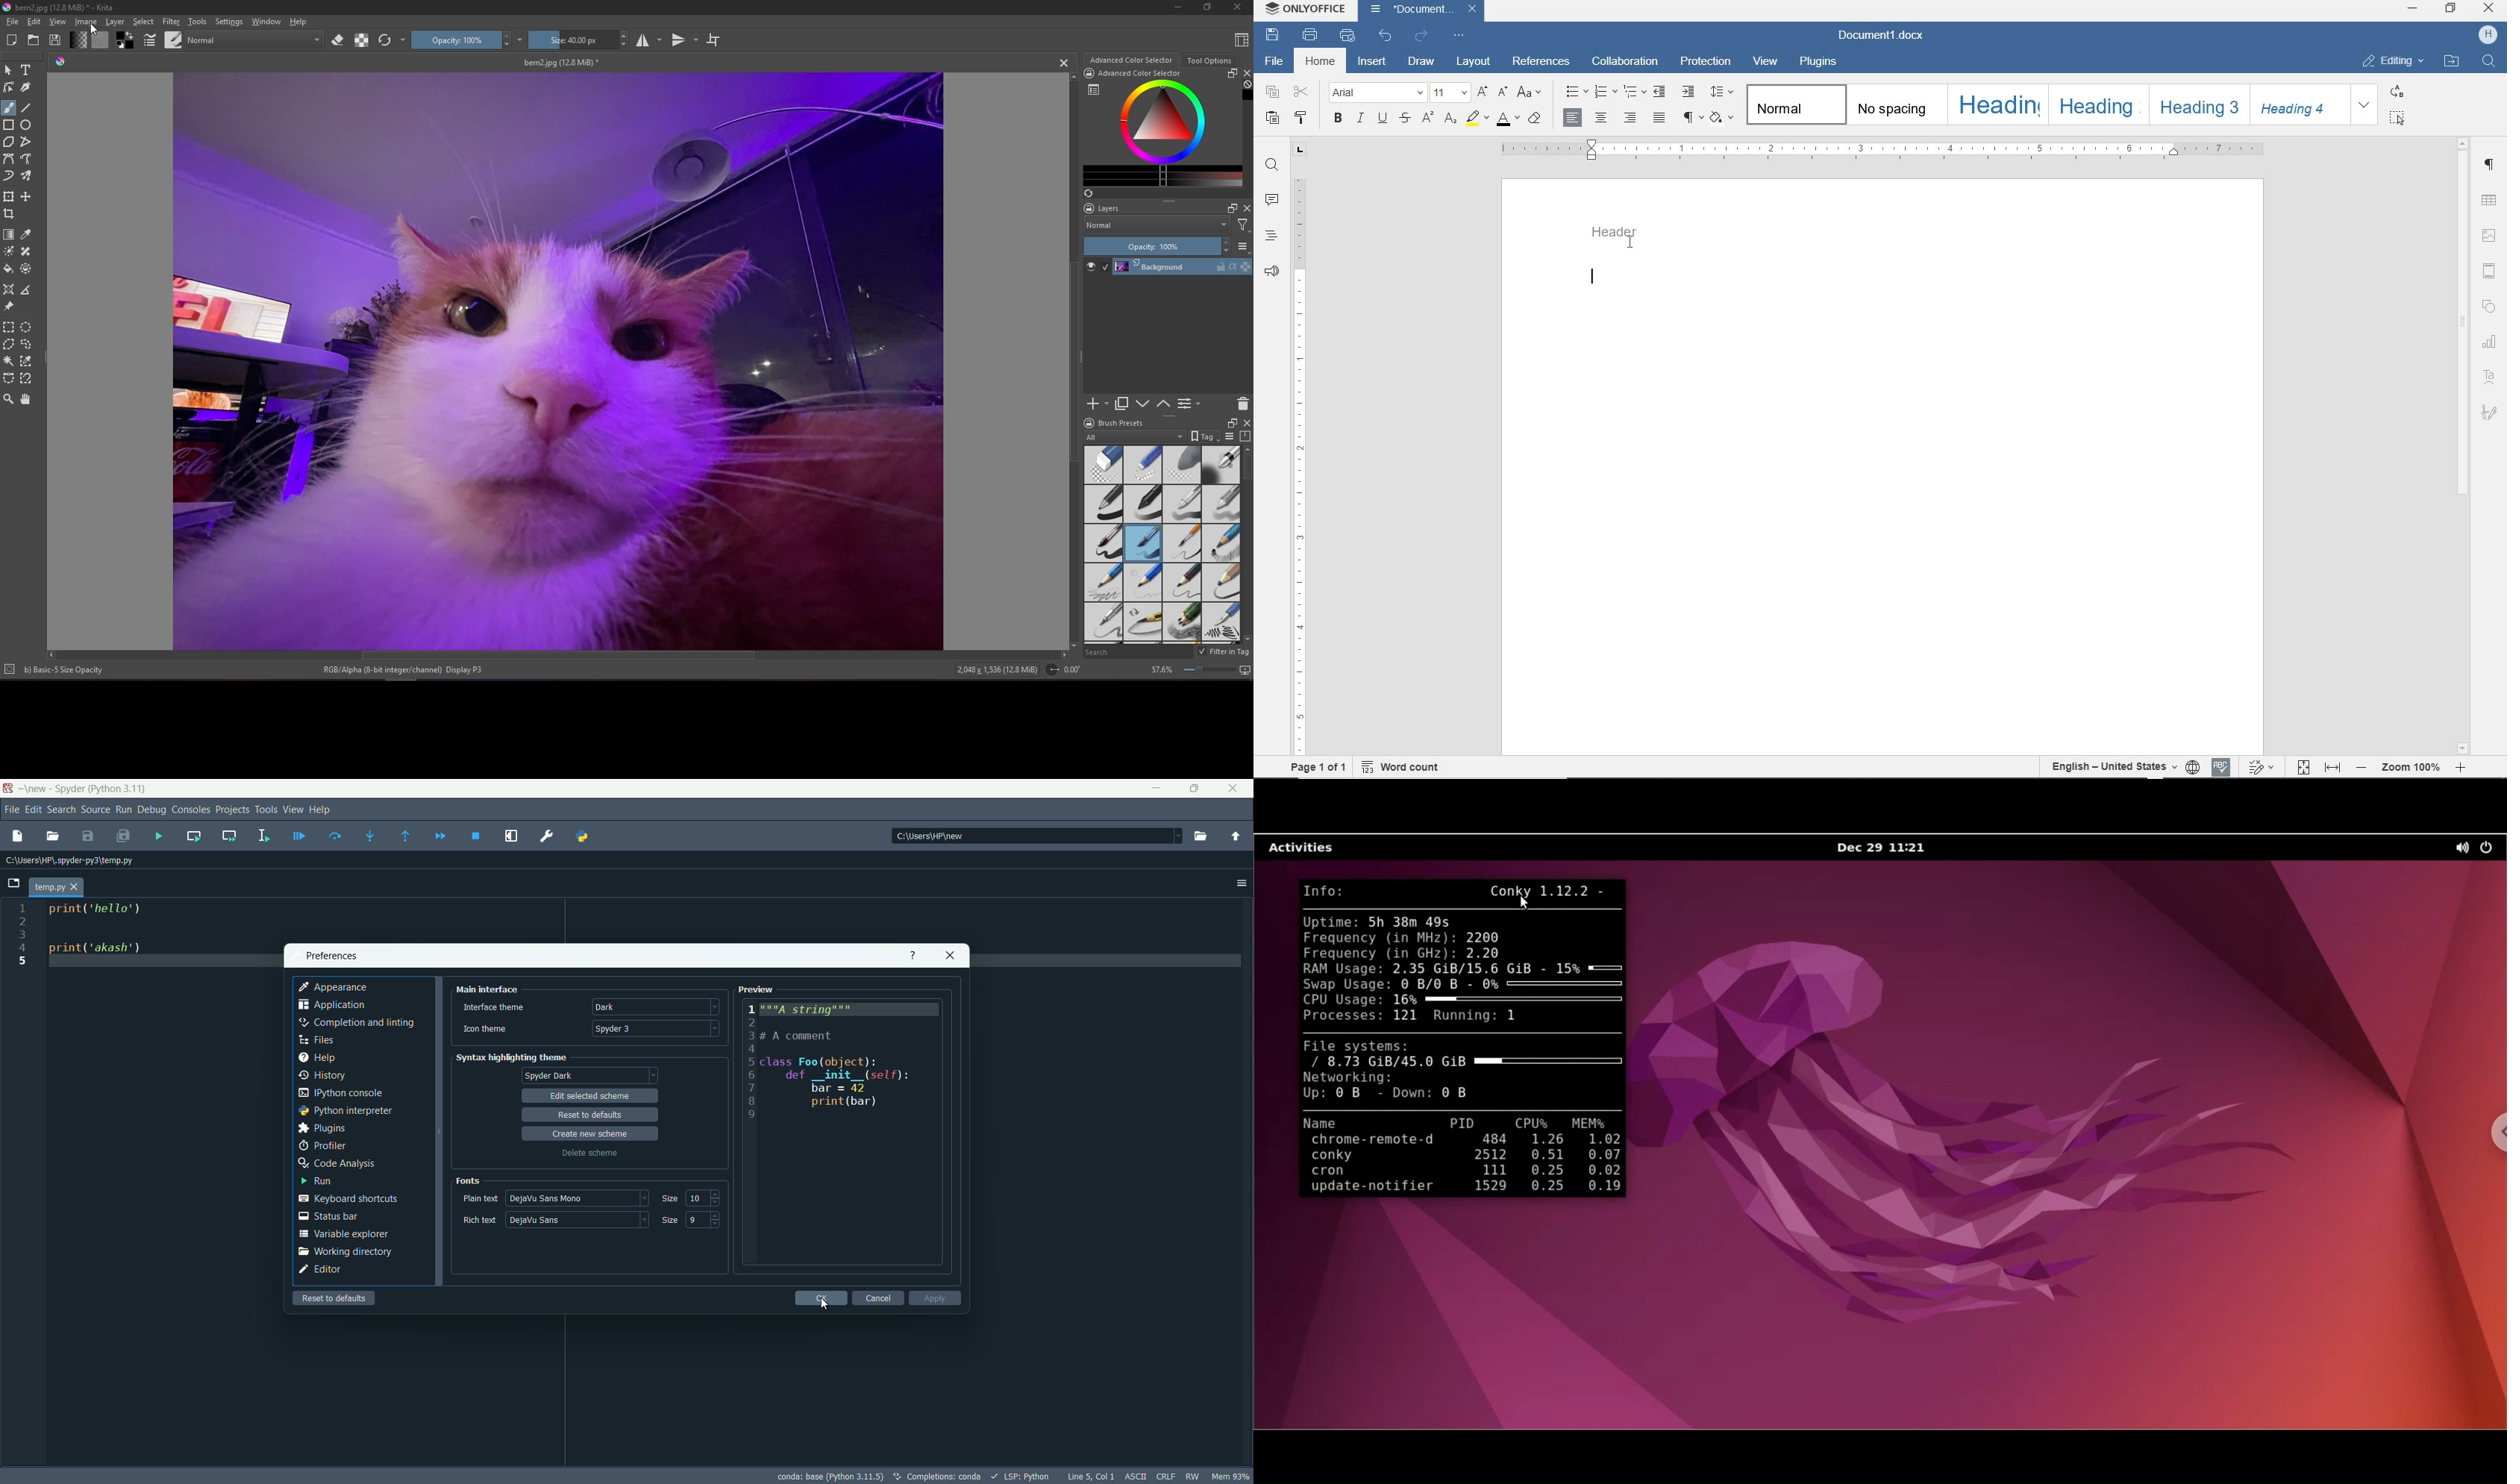  Describe the element at coordinates (1163, 545) in the screenshot. I see `Brush style preset panel` at that location.